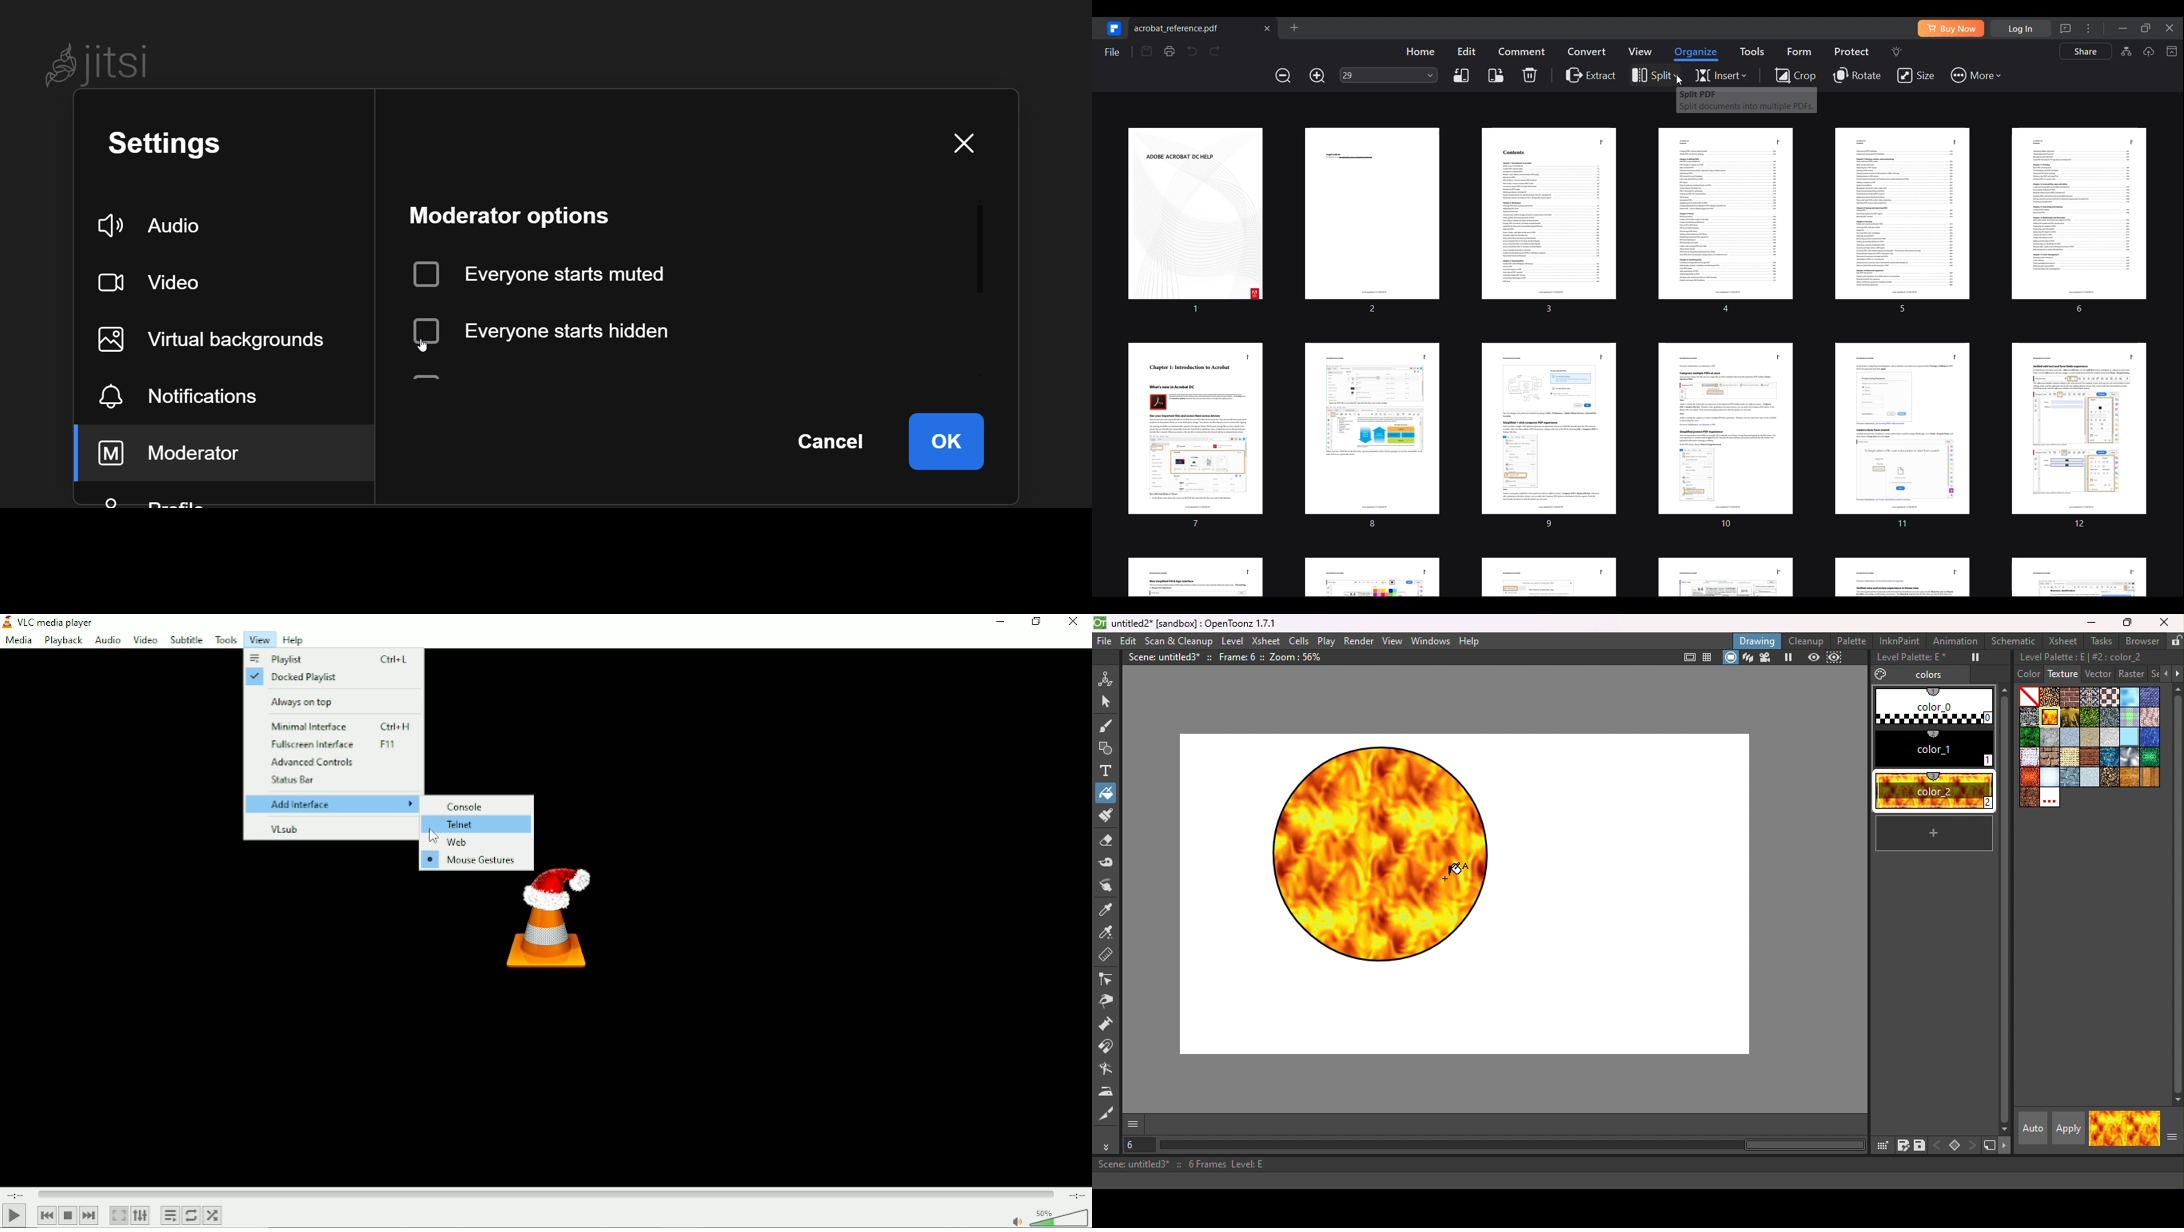 This screenshot has height=1232, width=2184. What do you see at coordinates (221, 340) in the screenshot?
I see `virtual background` at bounding box center [221, 340].